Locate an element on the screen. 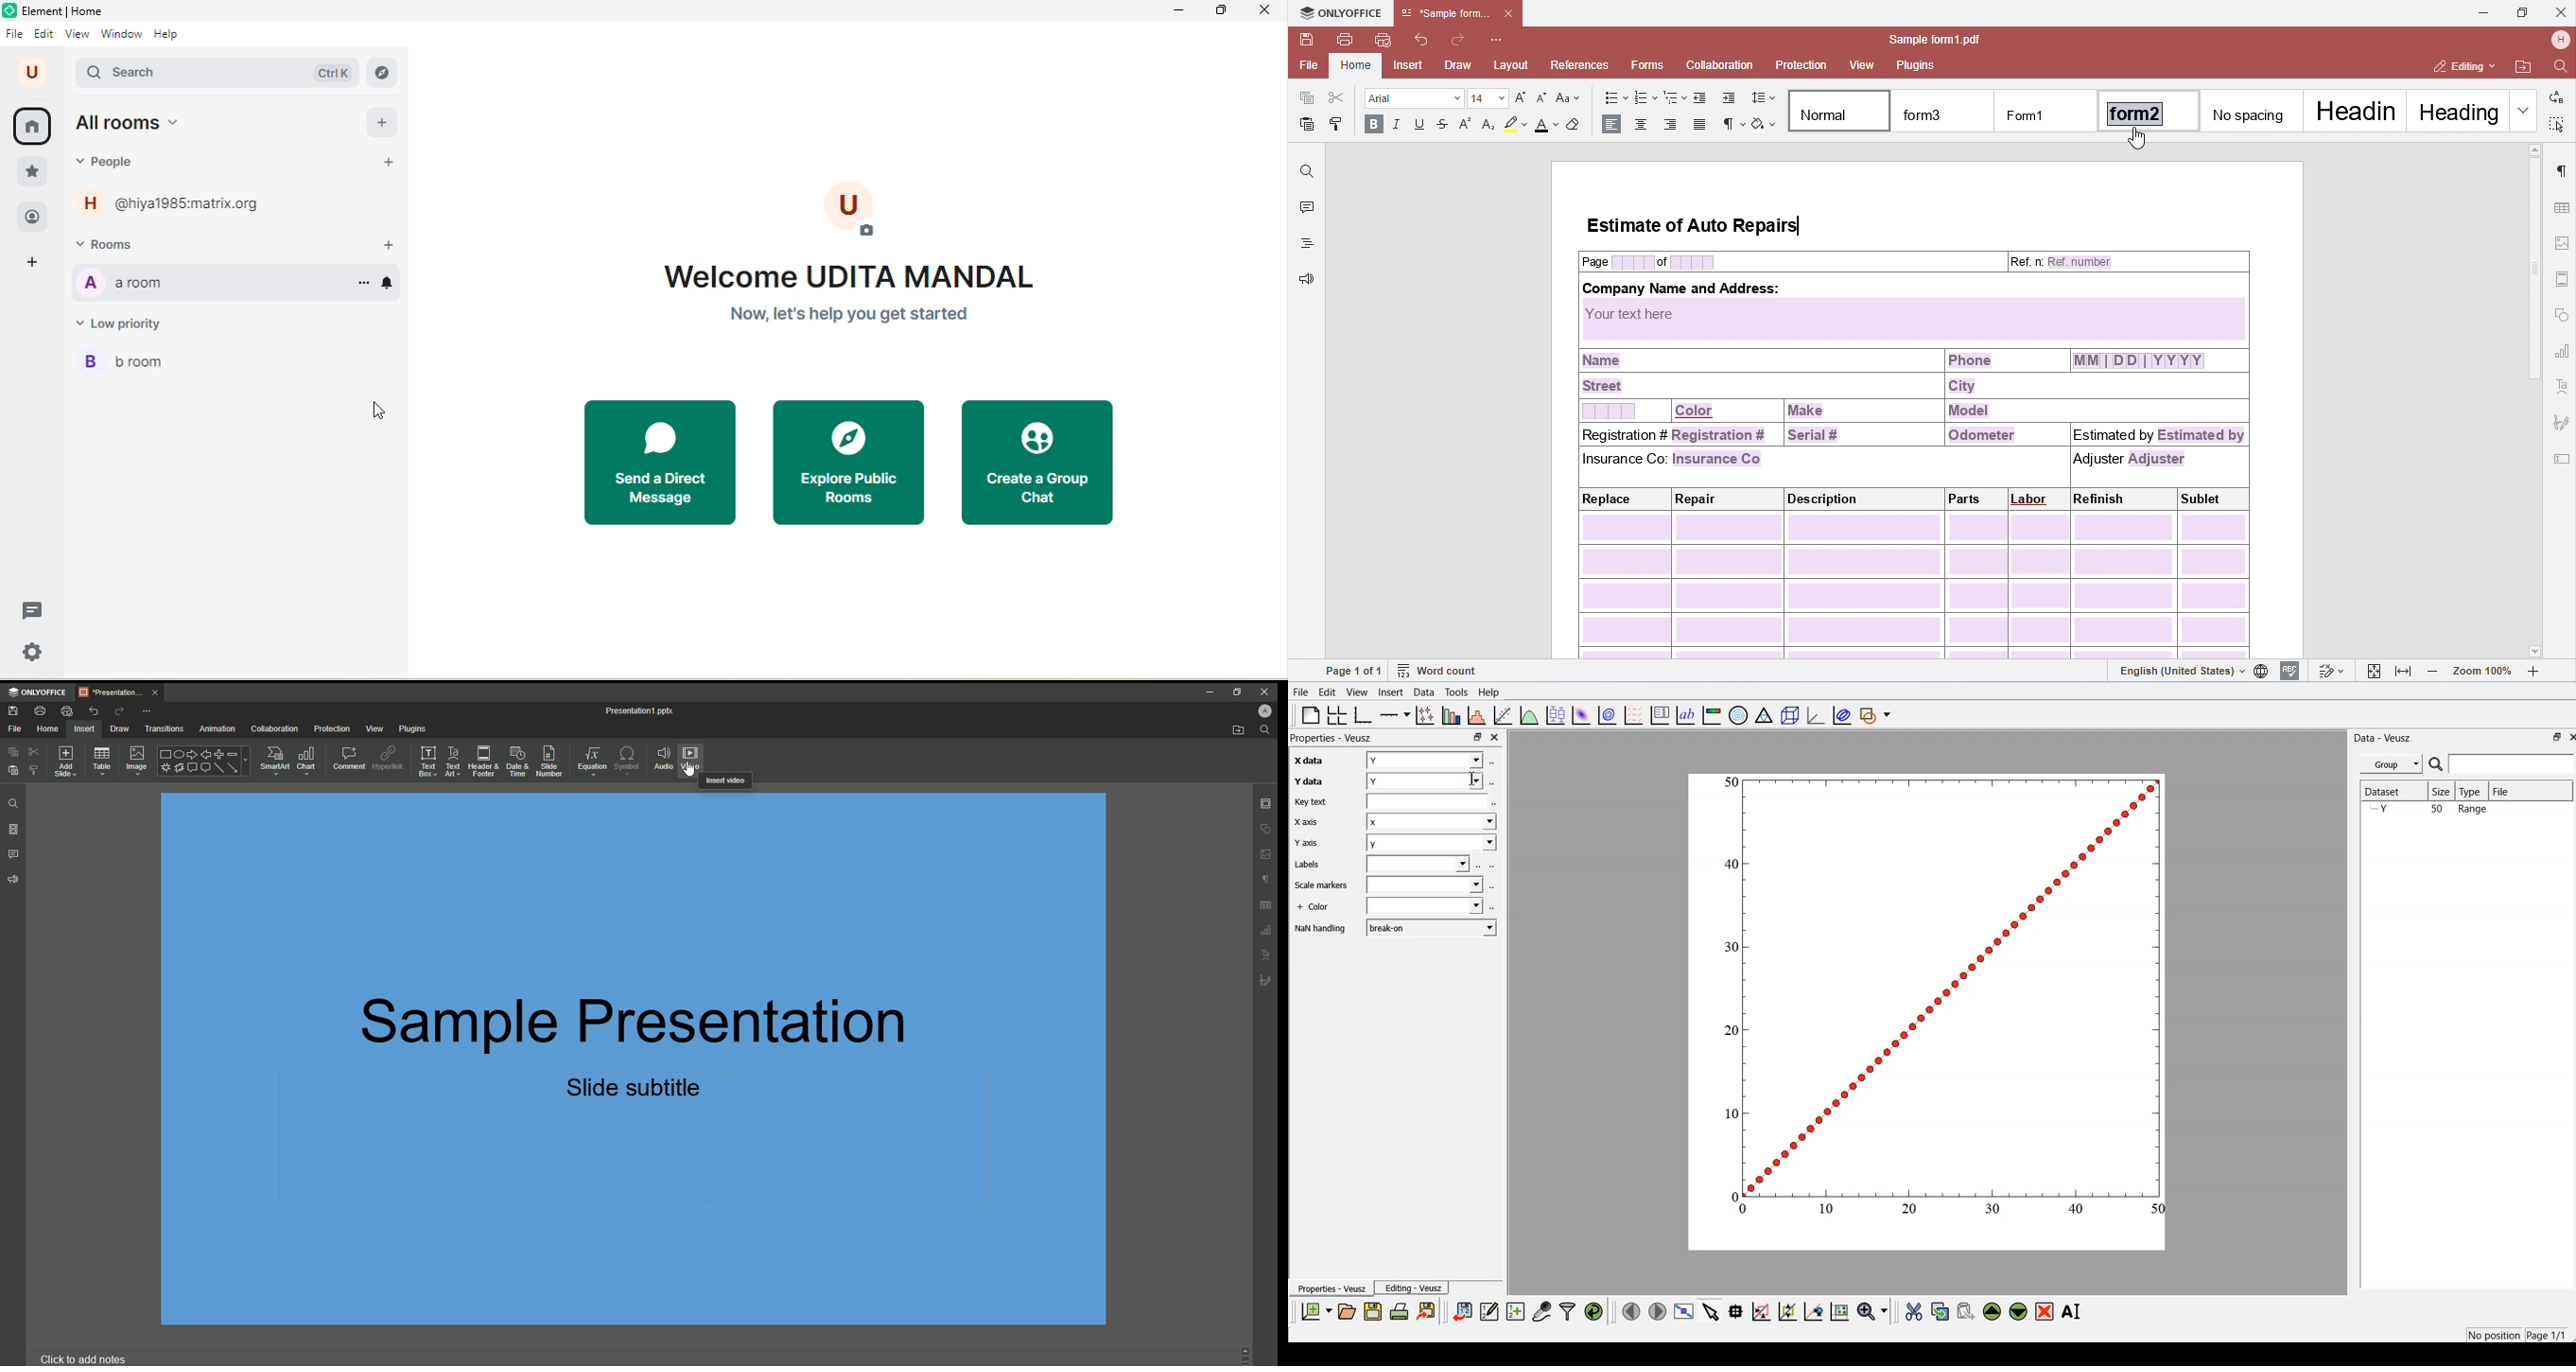 This screenshot has height=1372, width=2576. Symbol is located at coordinates (627, 760).